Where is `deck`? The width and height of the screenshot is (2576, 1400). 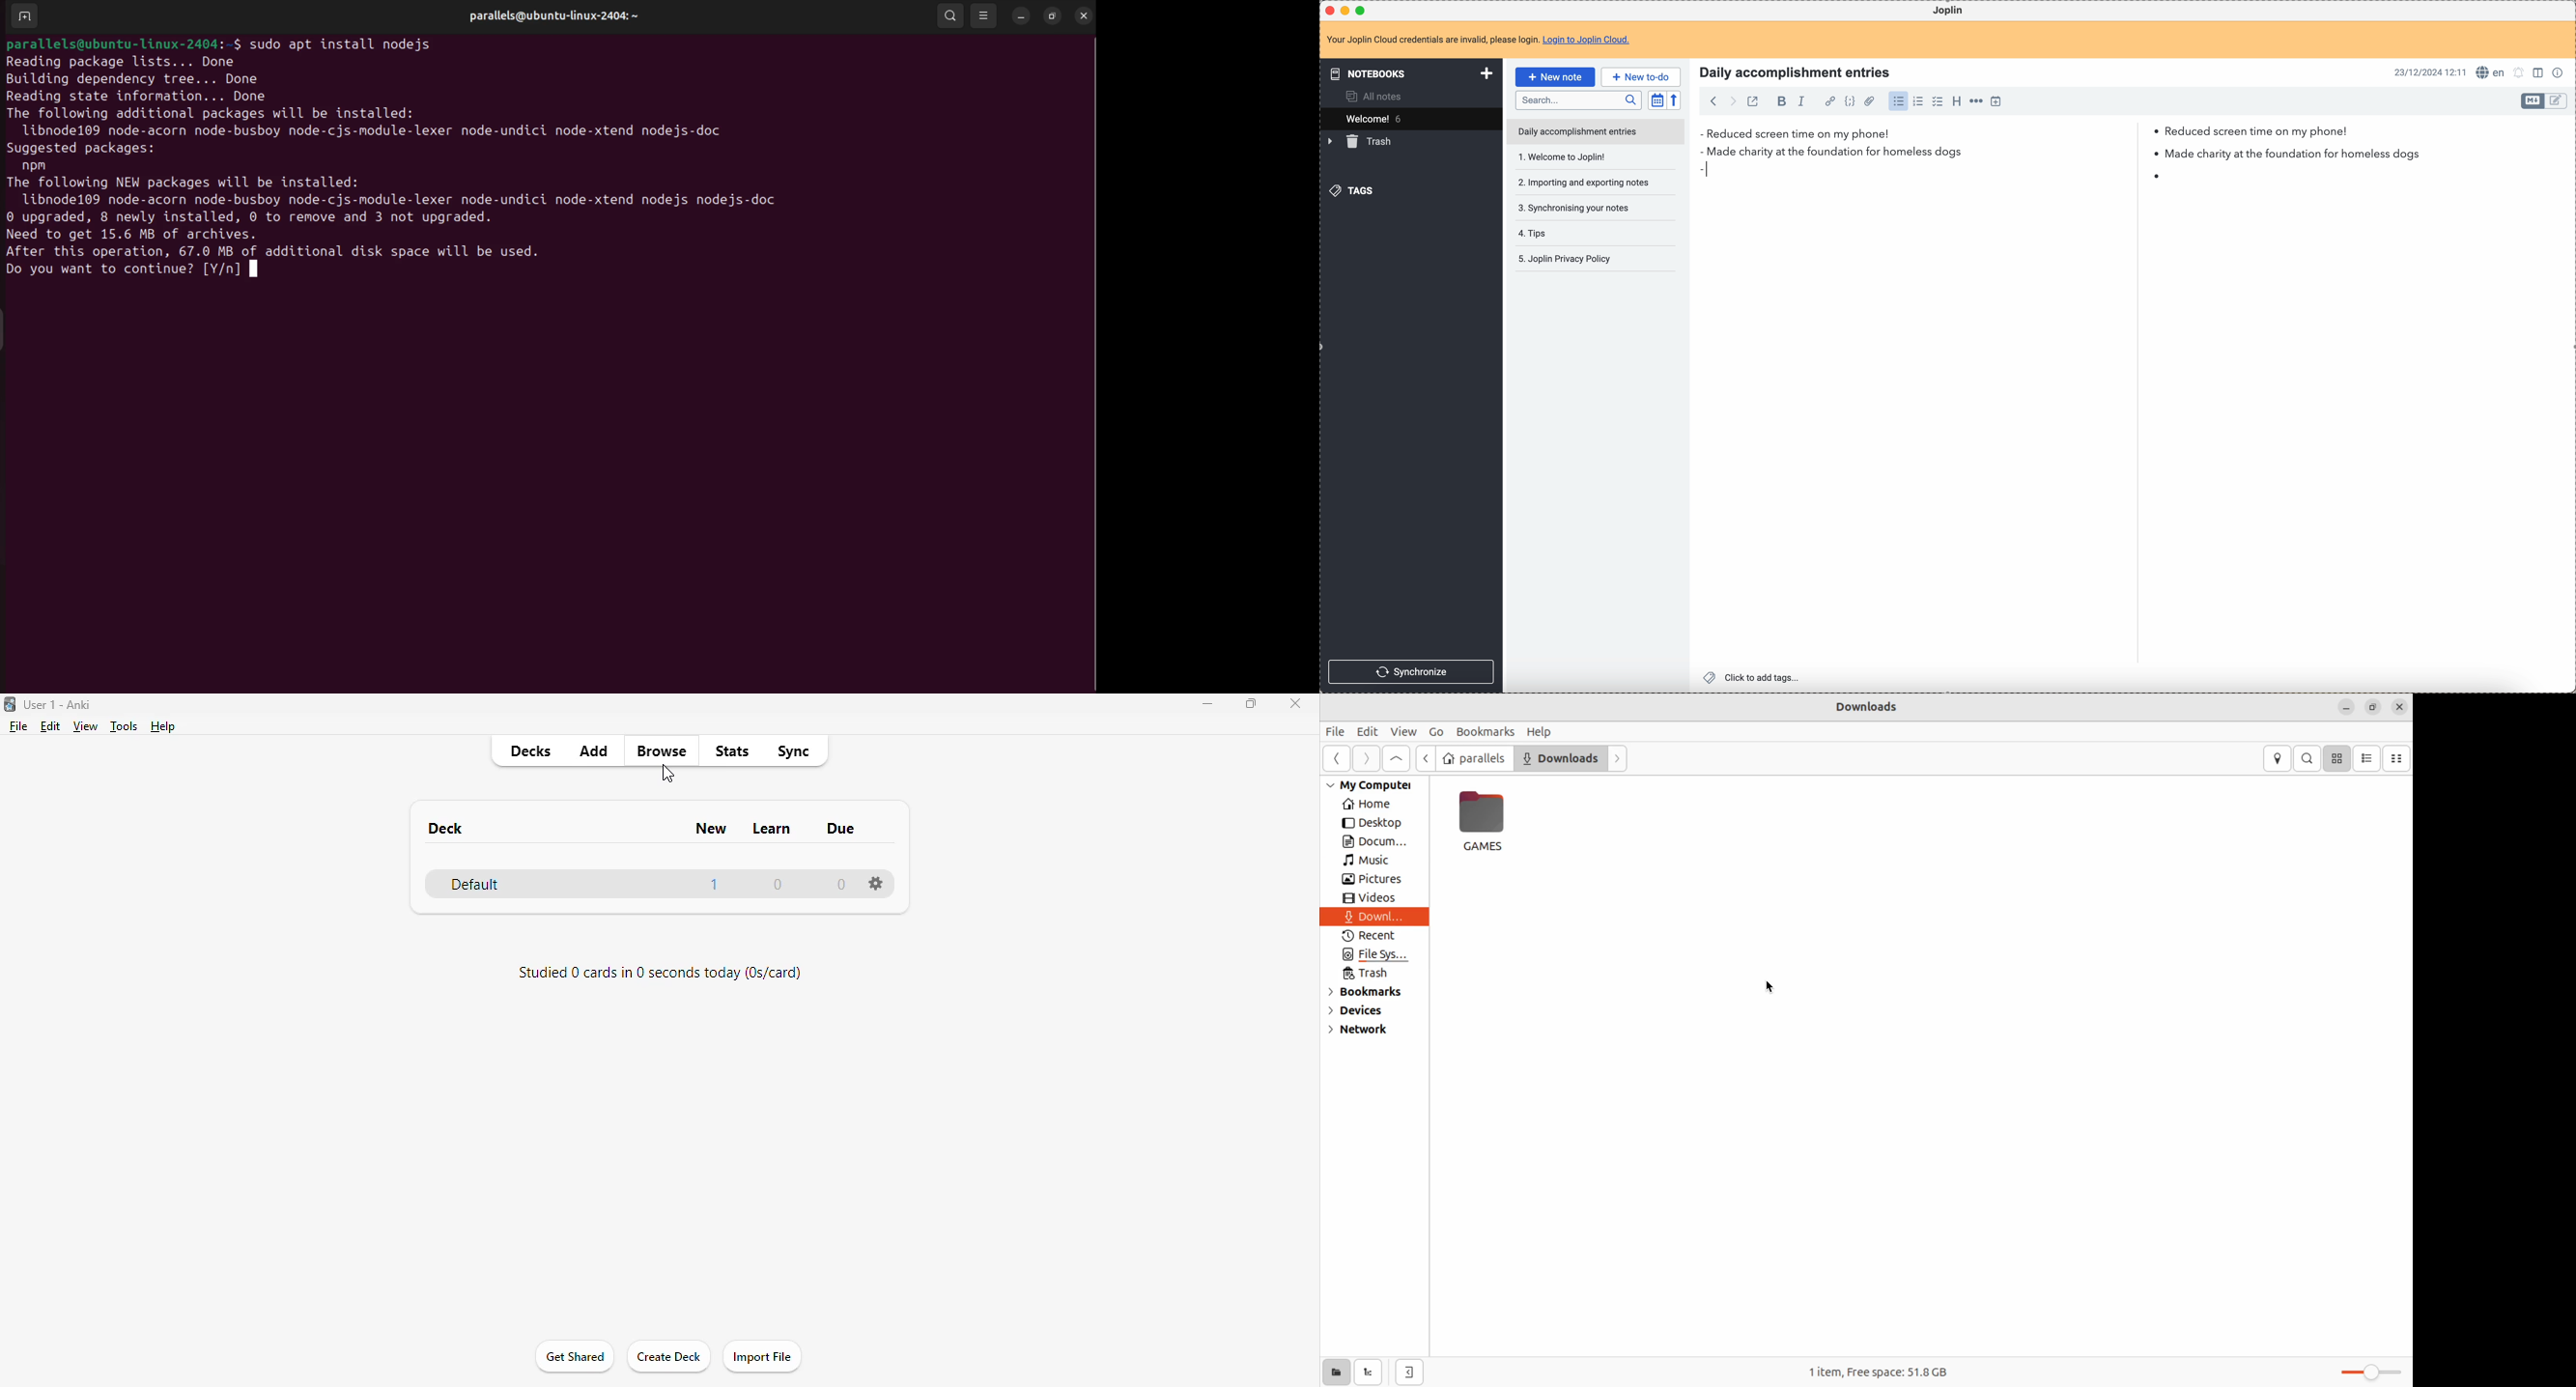
deck is located at coordinates (445, 828).